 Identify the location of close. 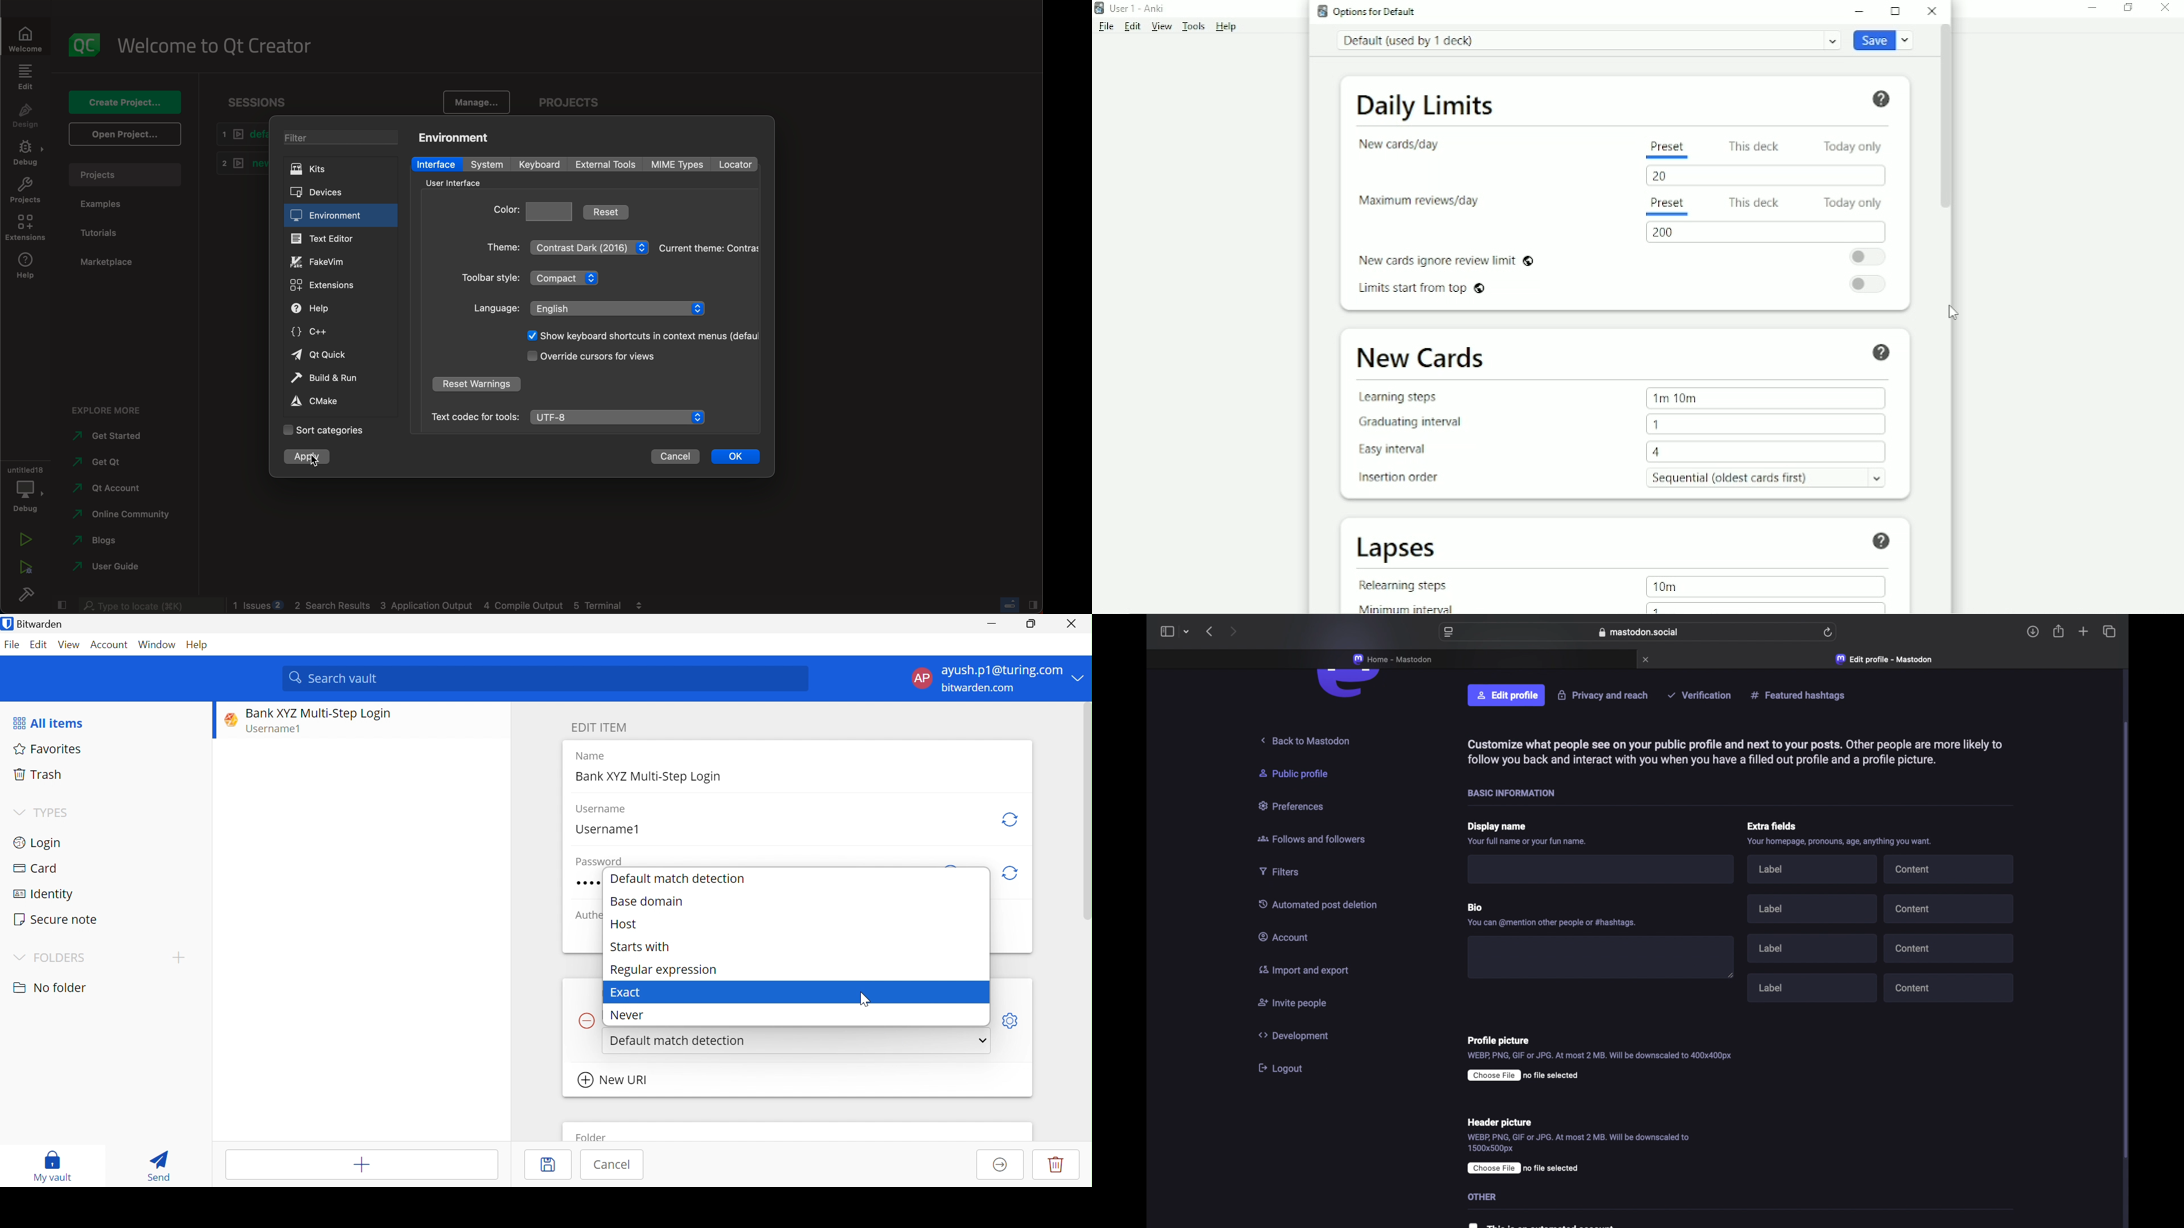
(1647, 659).